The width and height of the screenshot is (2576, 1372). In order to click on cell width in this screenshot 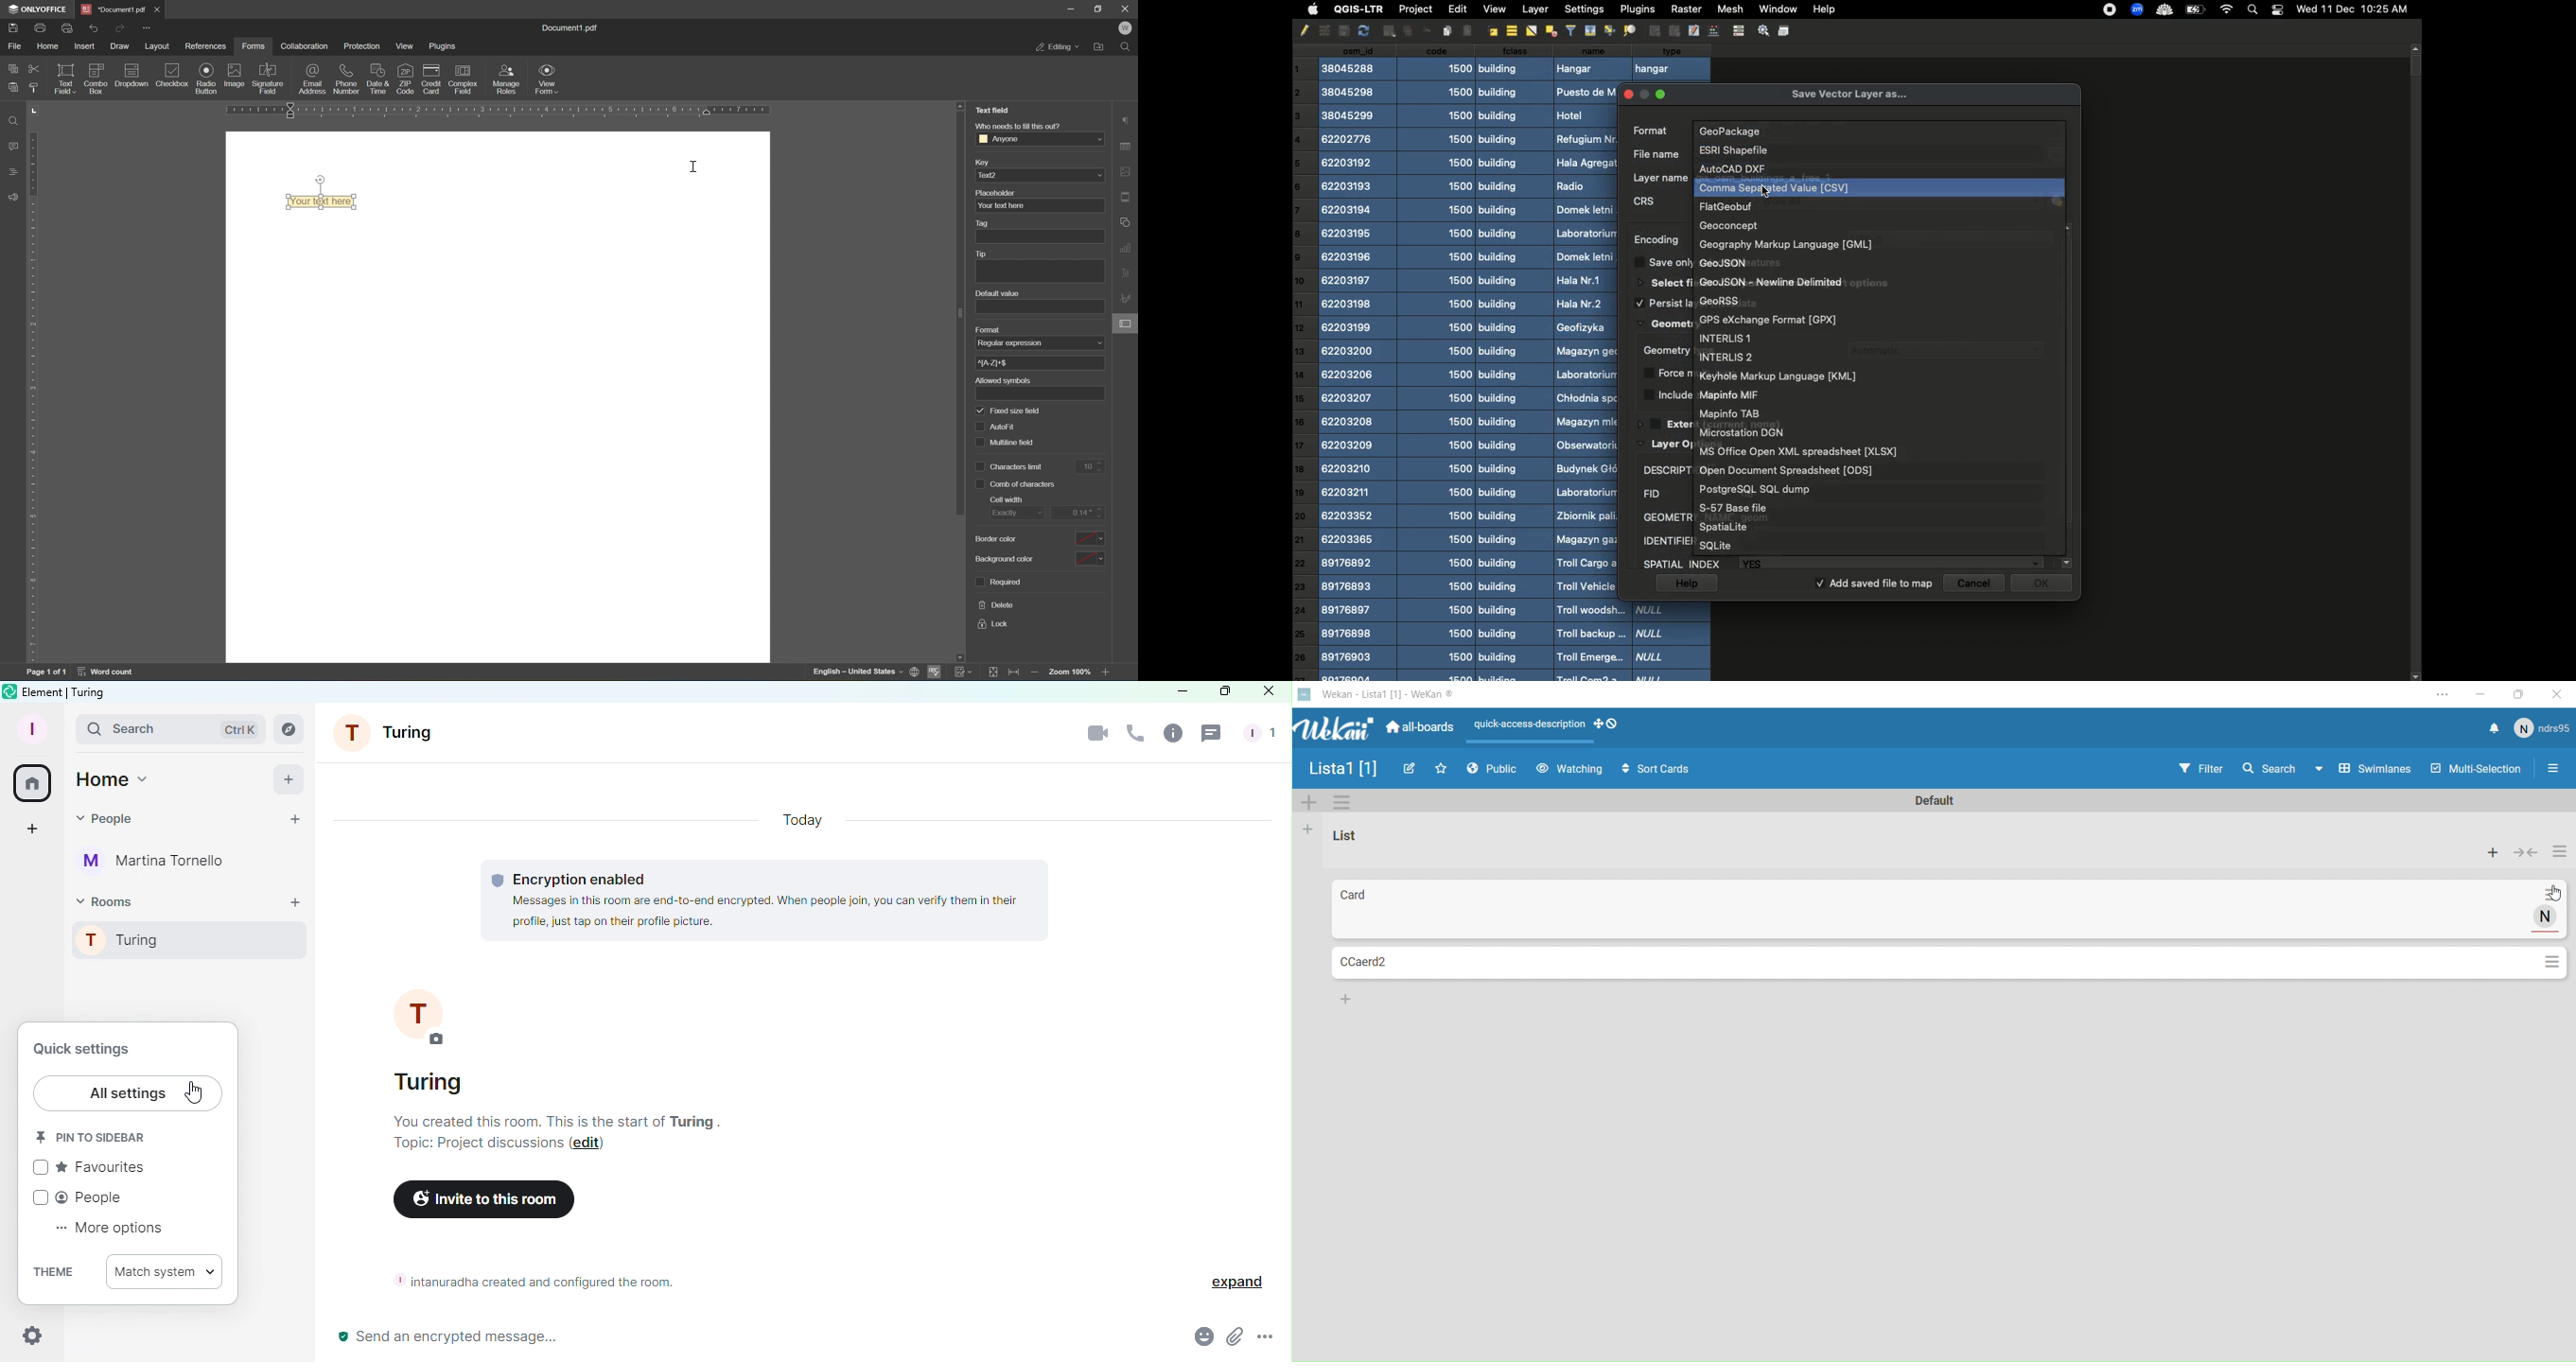, I will do `click(1007, 500)`.